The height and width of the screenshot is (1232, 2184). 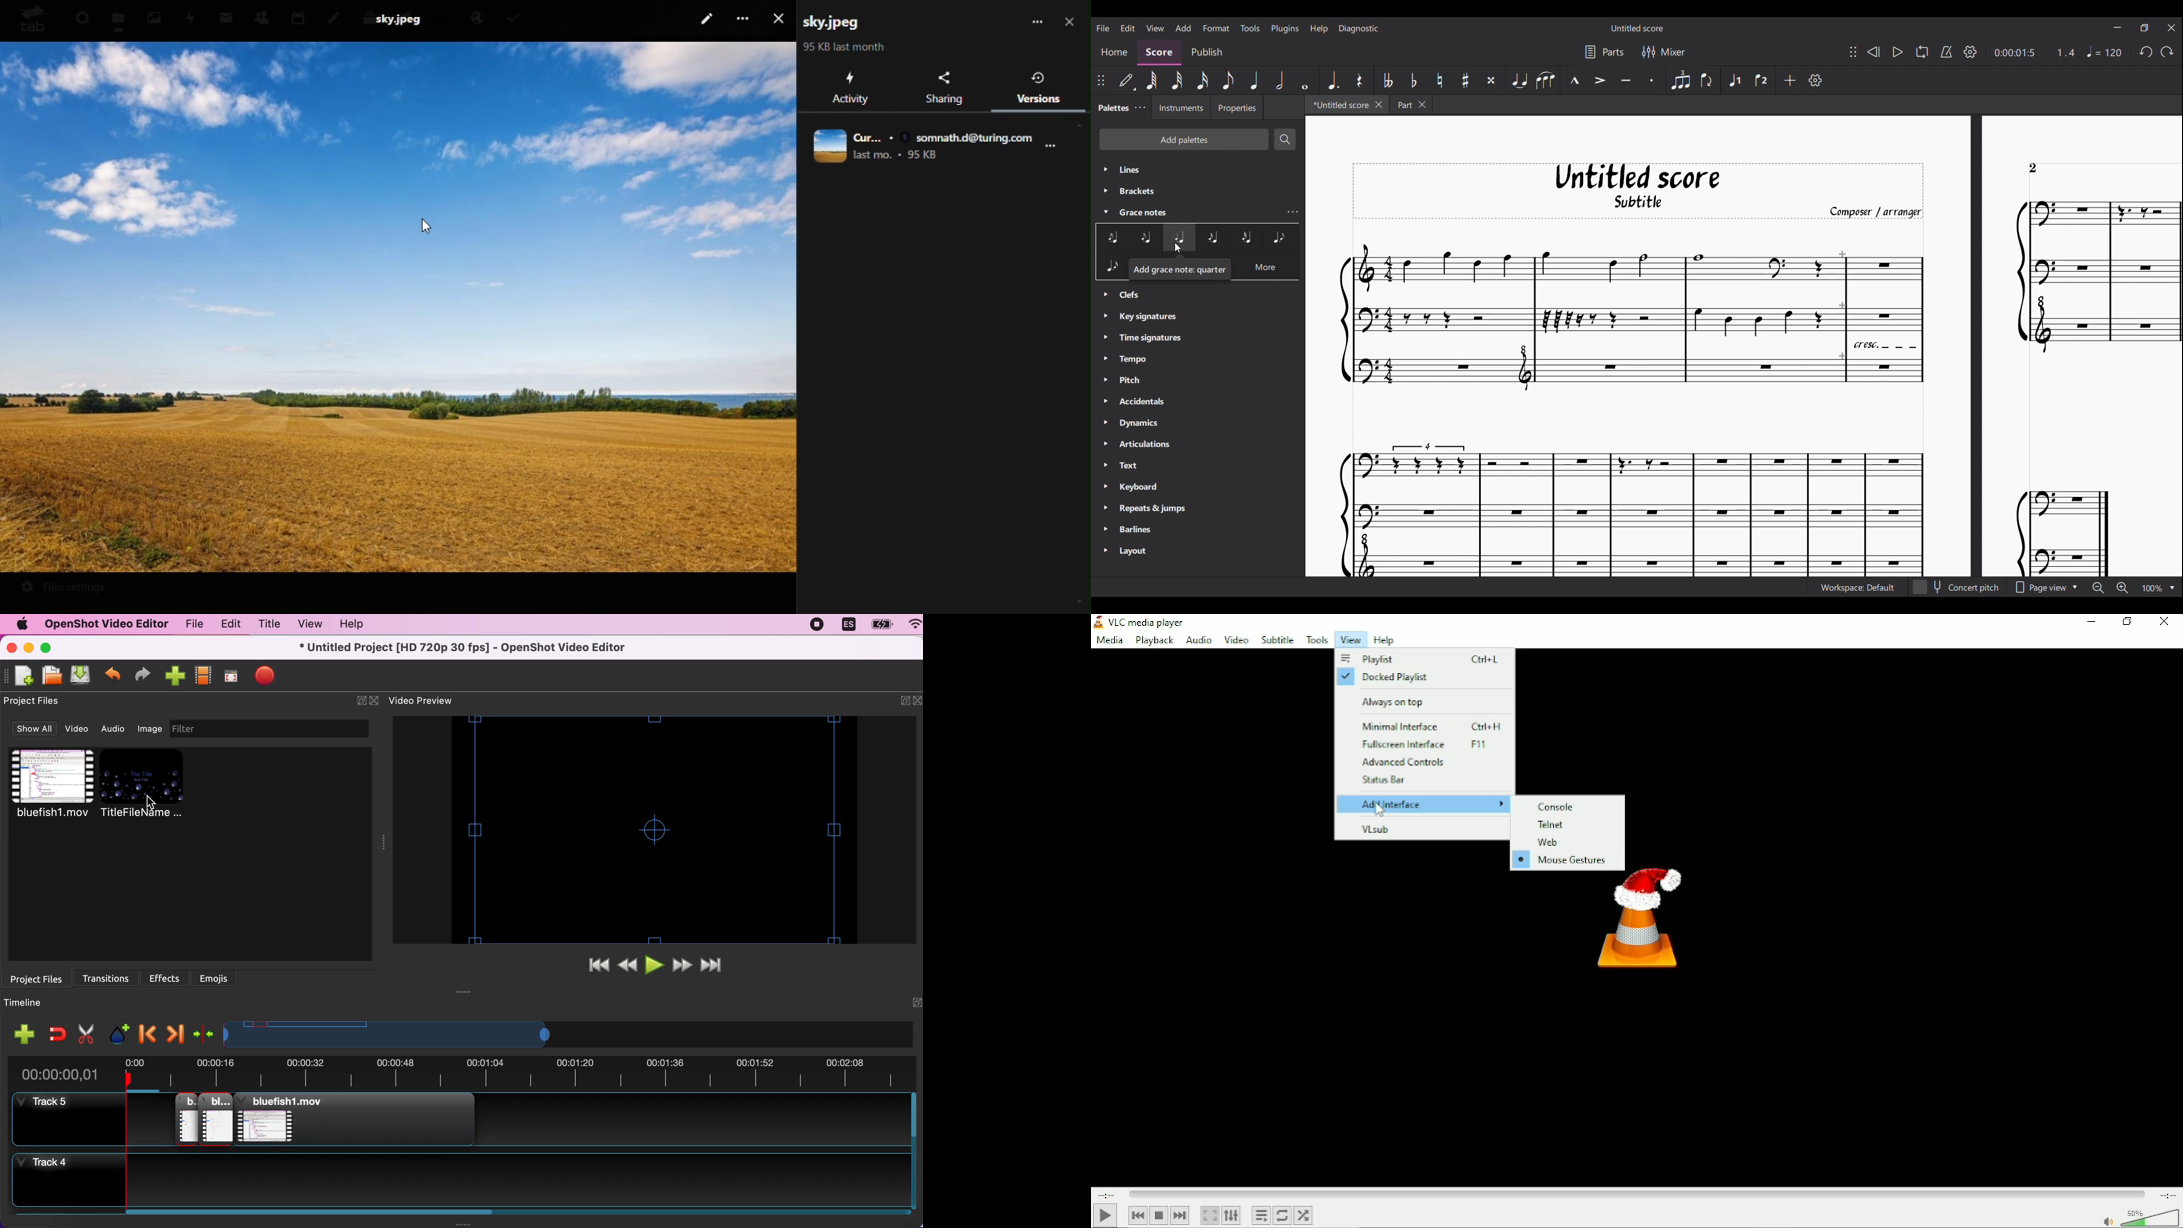 What do you see at coordinates (1626, 80) in the screenshot?
I see `Tenuto` at bounding box center [1626, 80].